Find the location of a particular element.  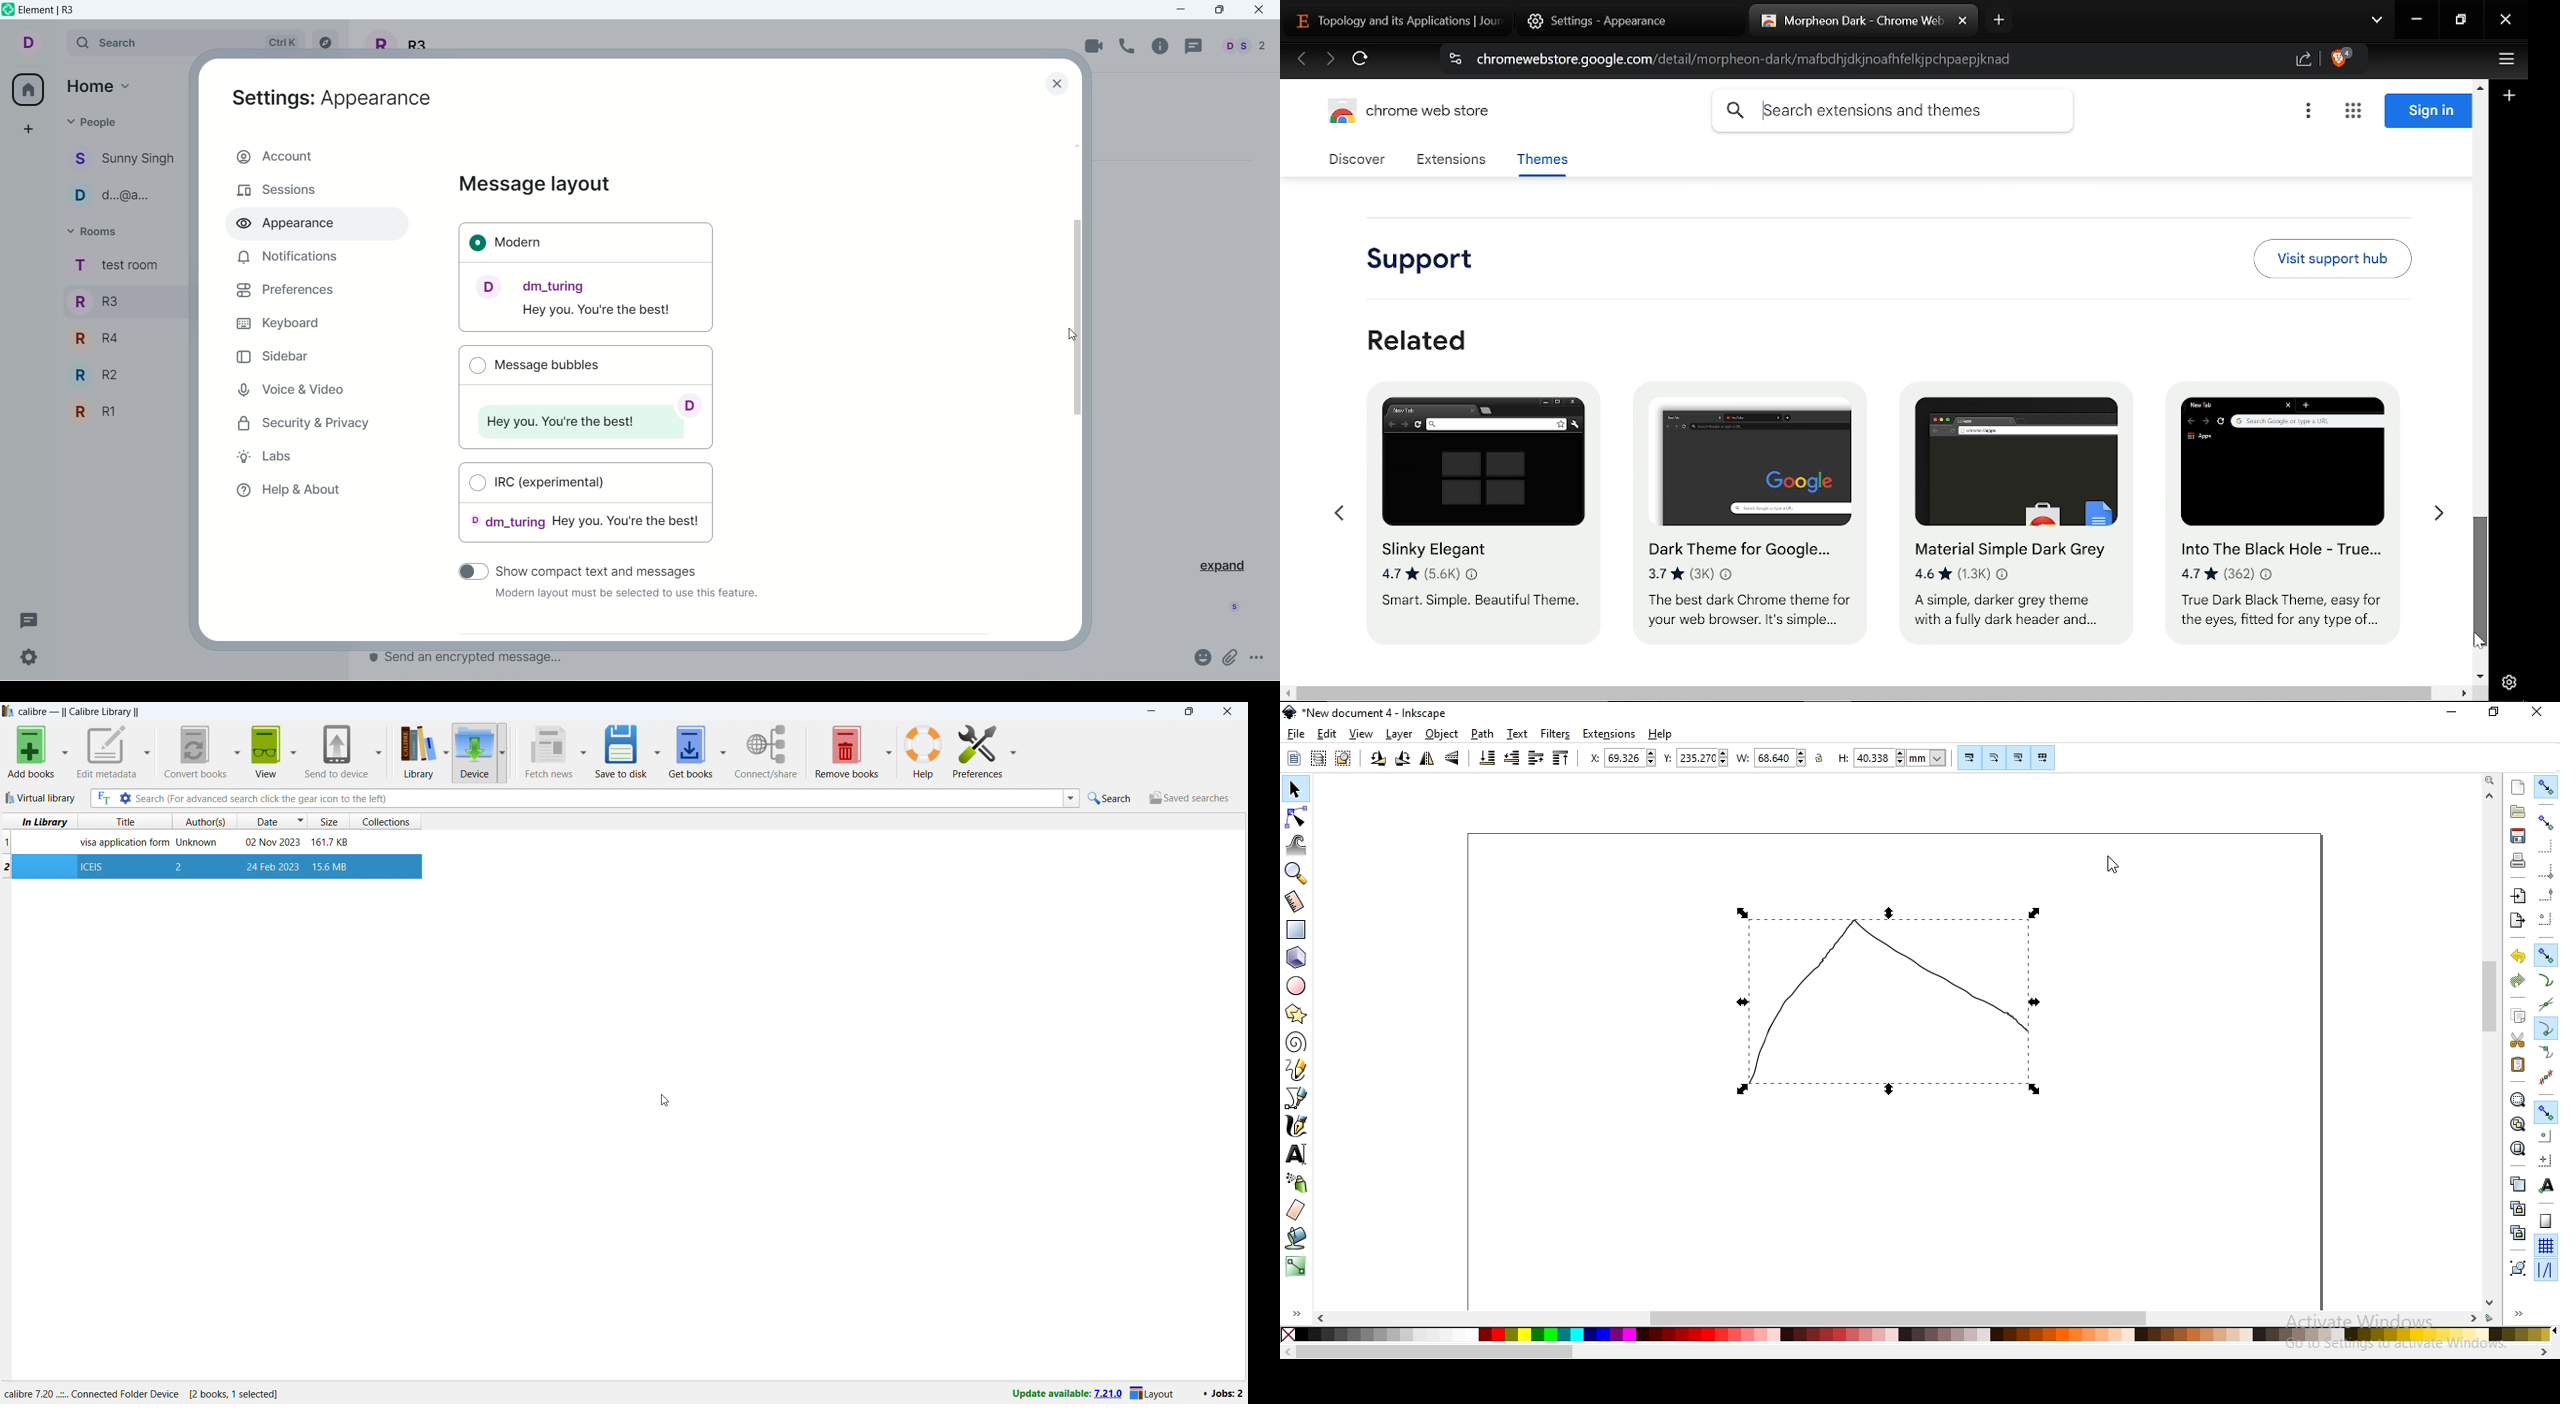

edit paths by nodes is located at coordinates (1295, 818).